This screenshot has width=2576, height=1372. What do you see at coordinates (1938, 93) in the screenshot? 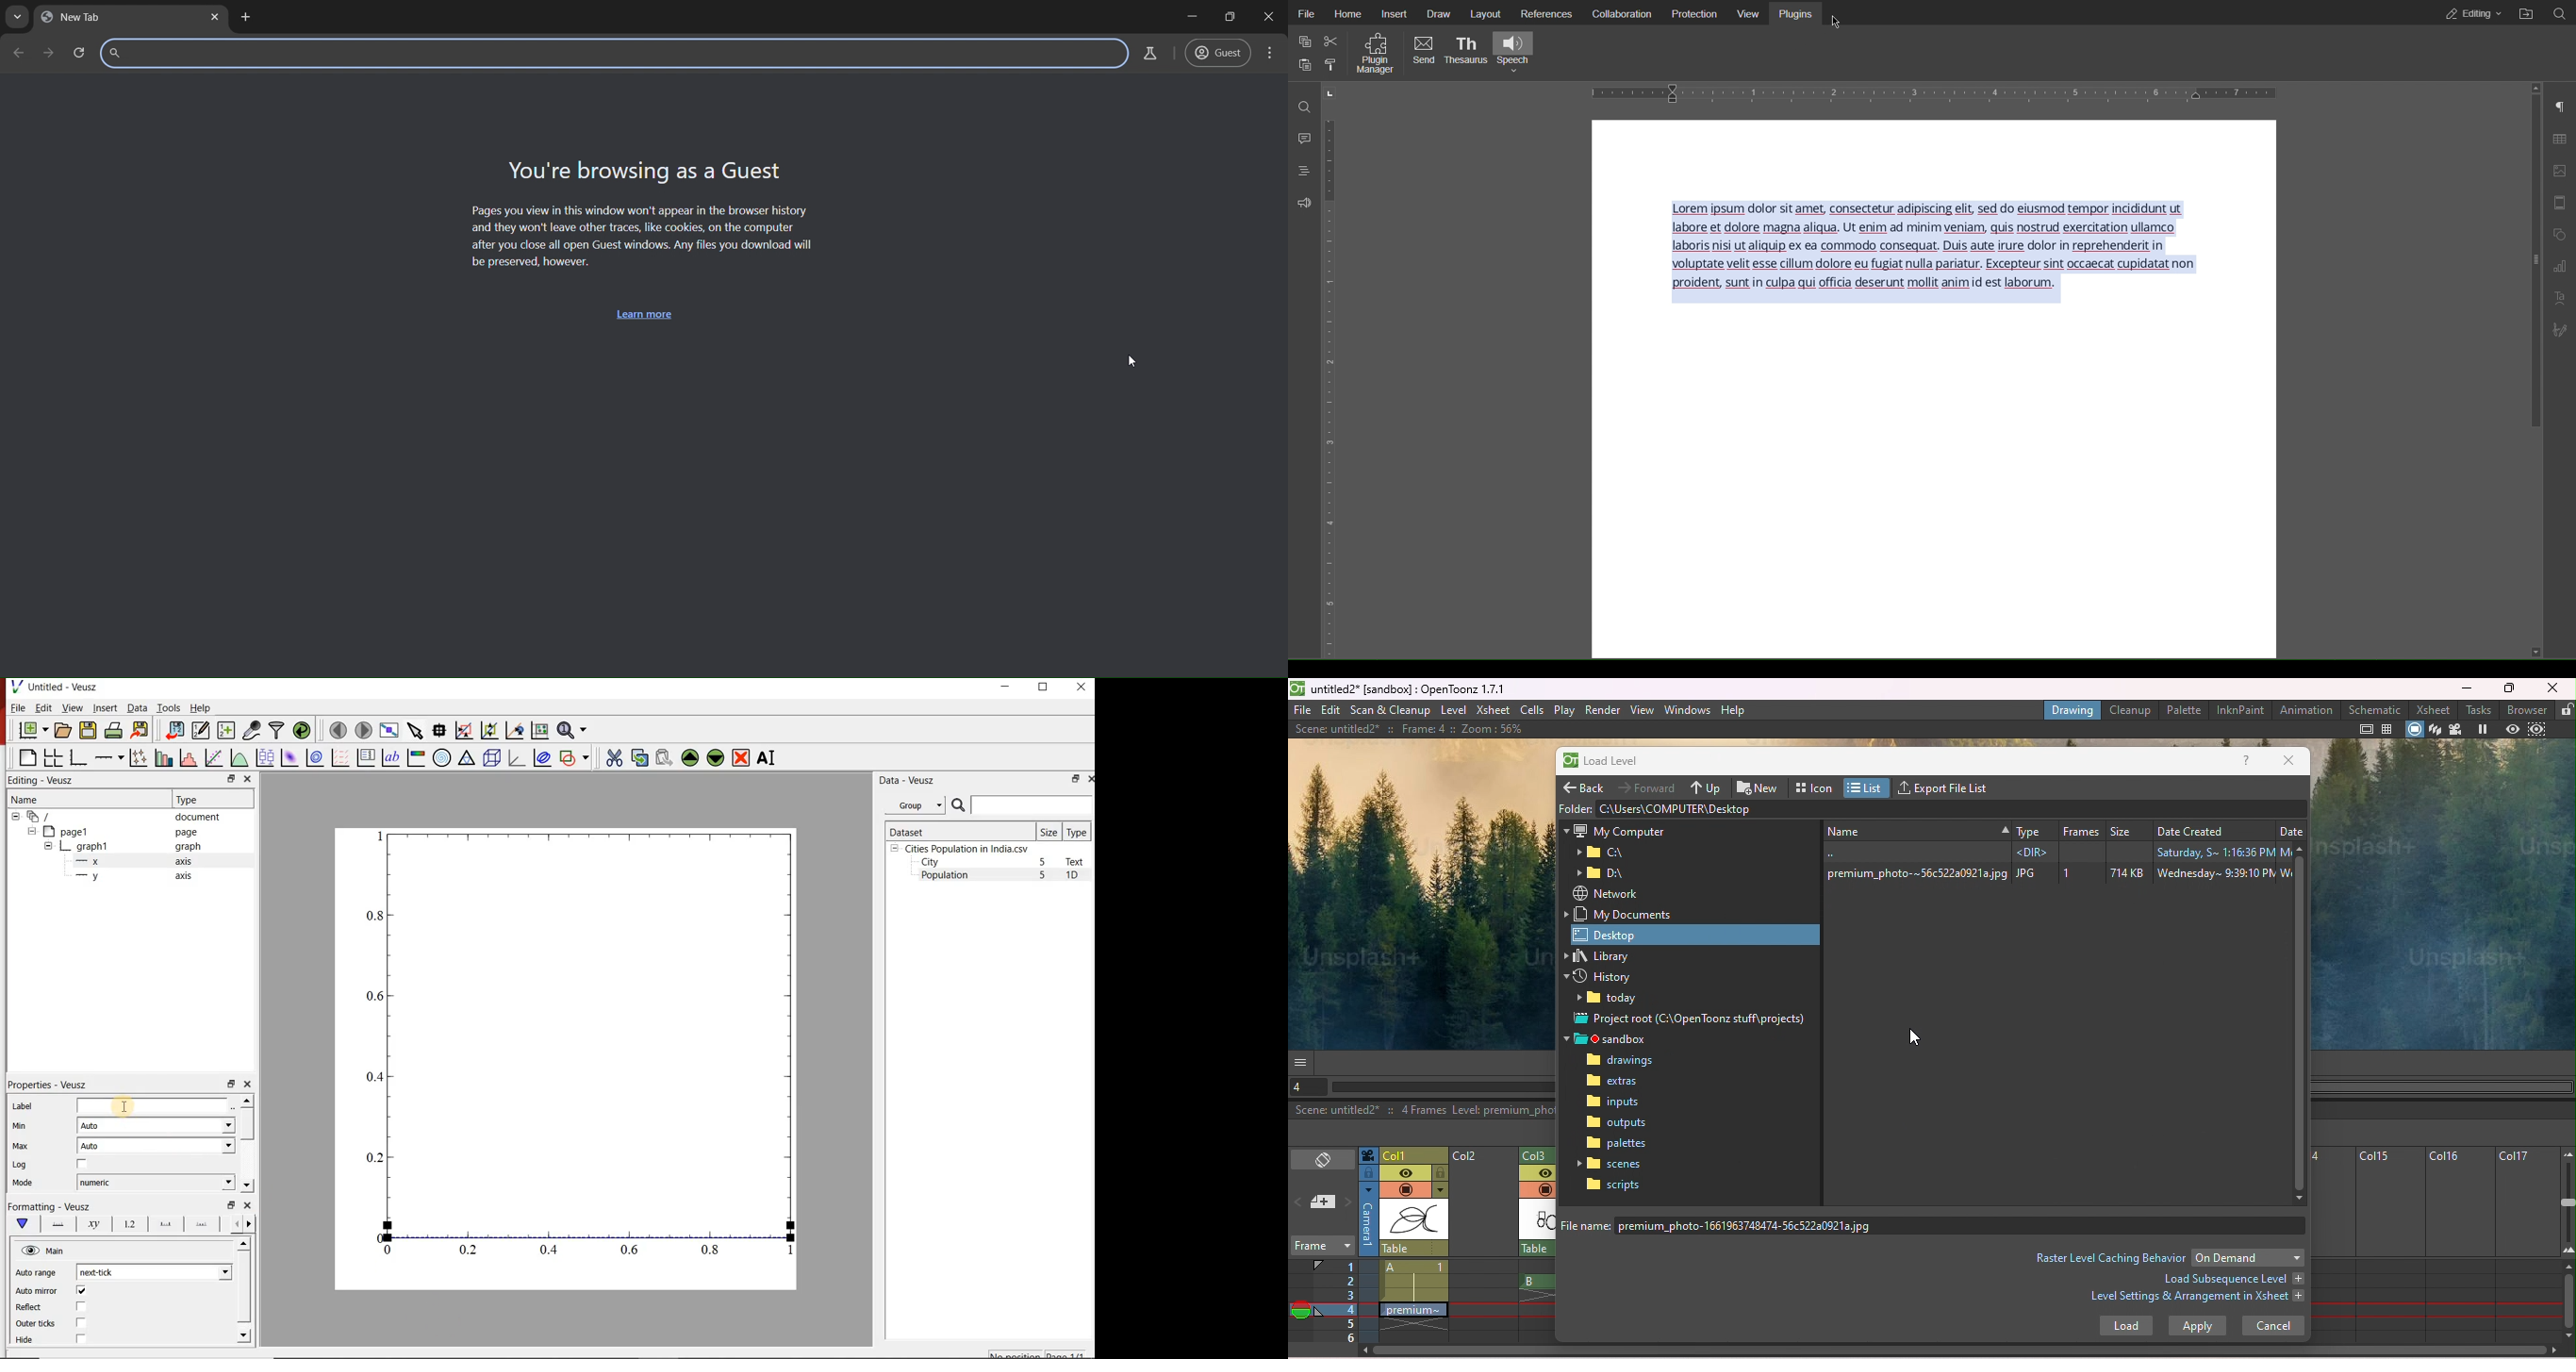
I see `Horizontal Ruler` at bounding box center [1938, 93].